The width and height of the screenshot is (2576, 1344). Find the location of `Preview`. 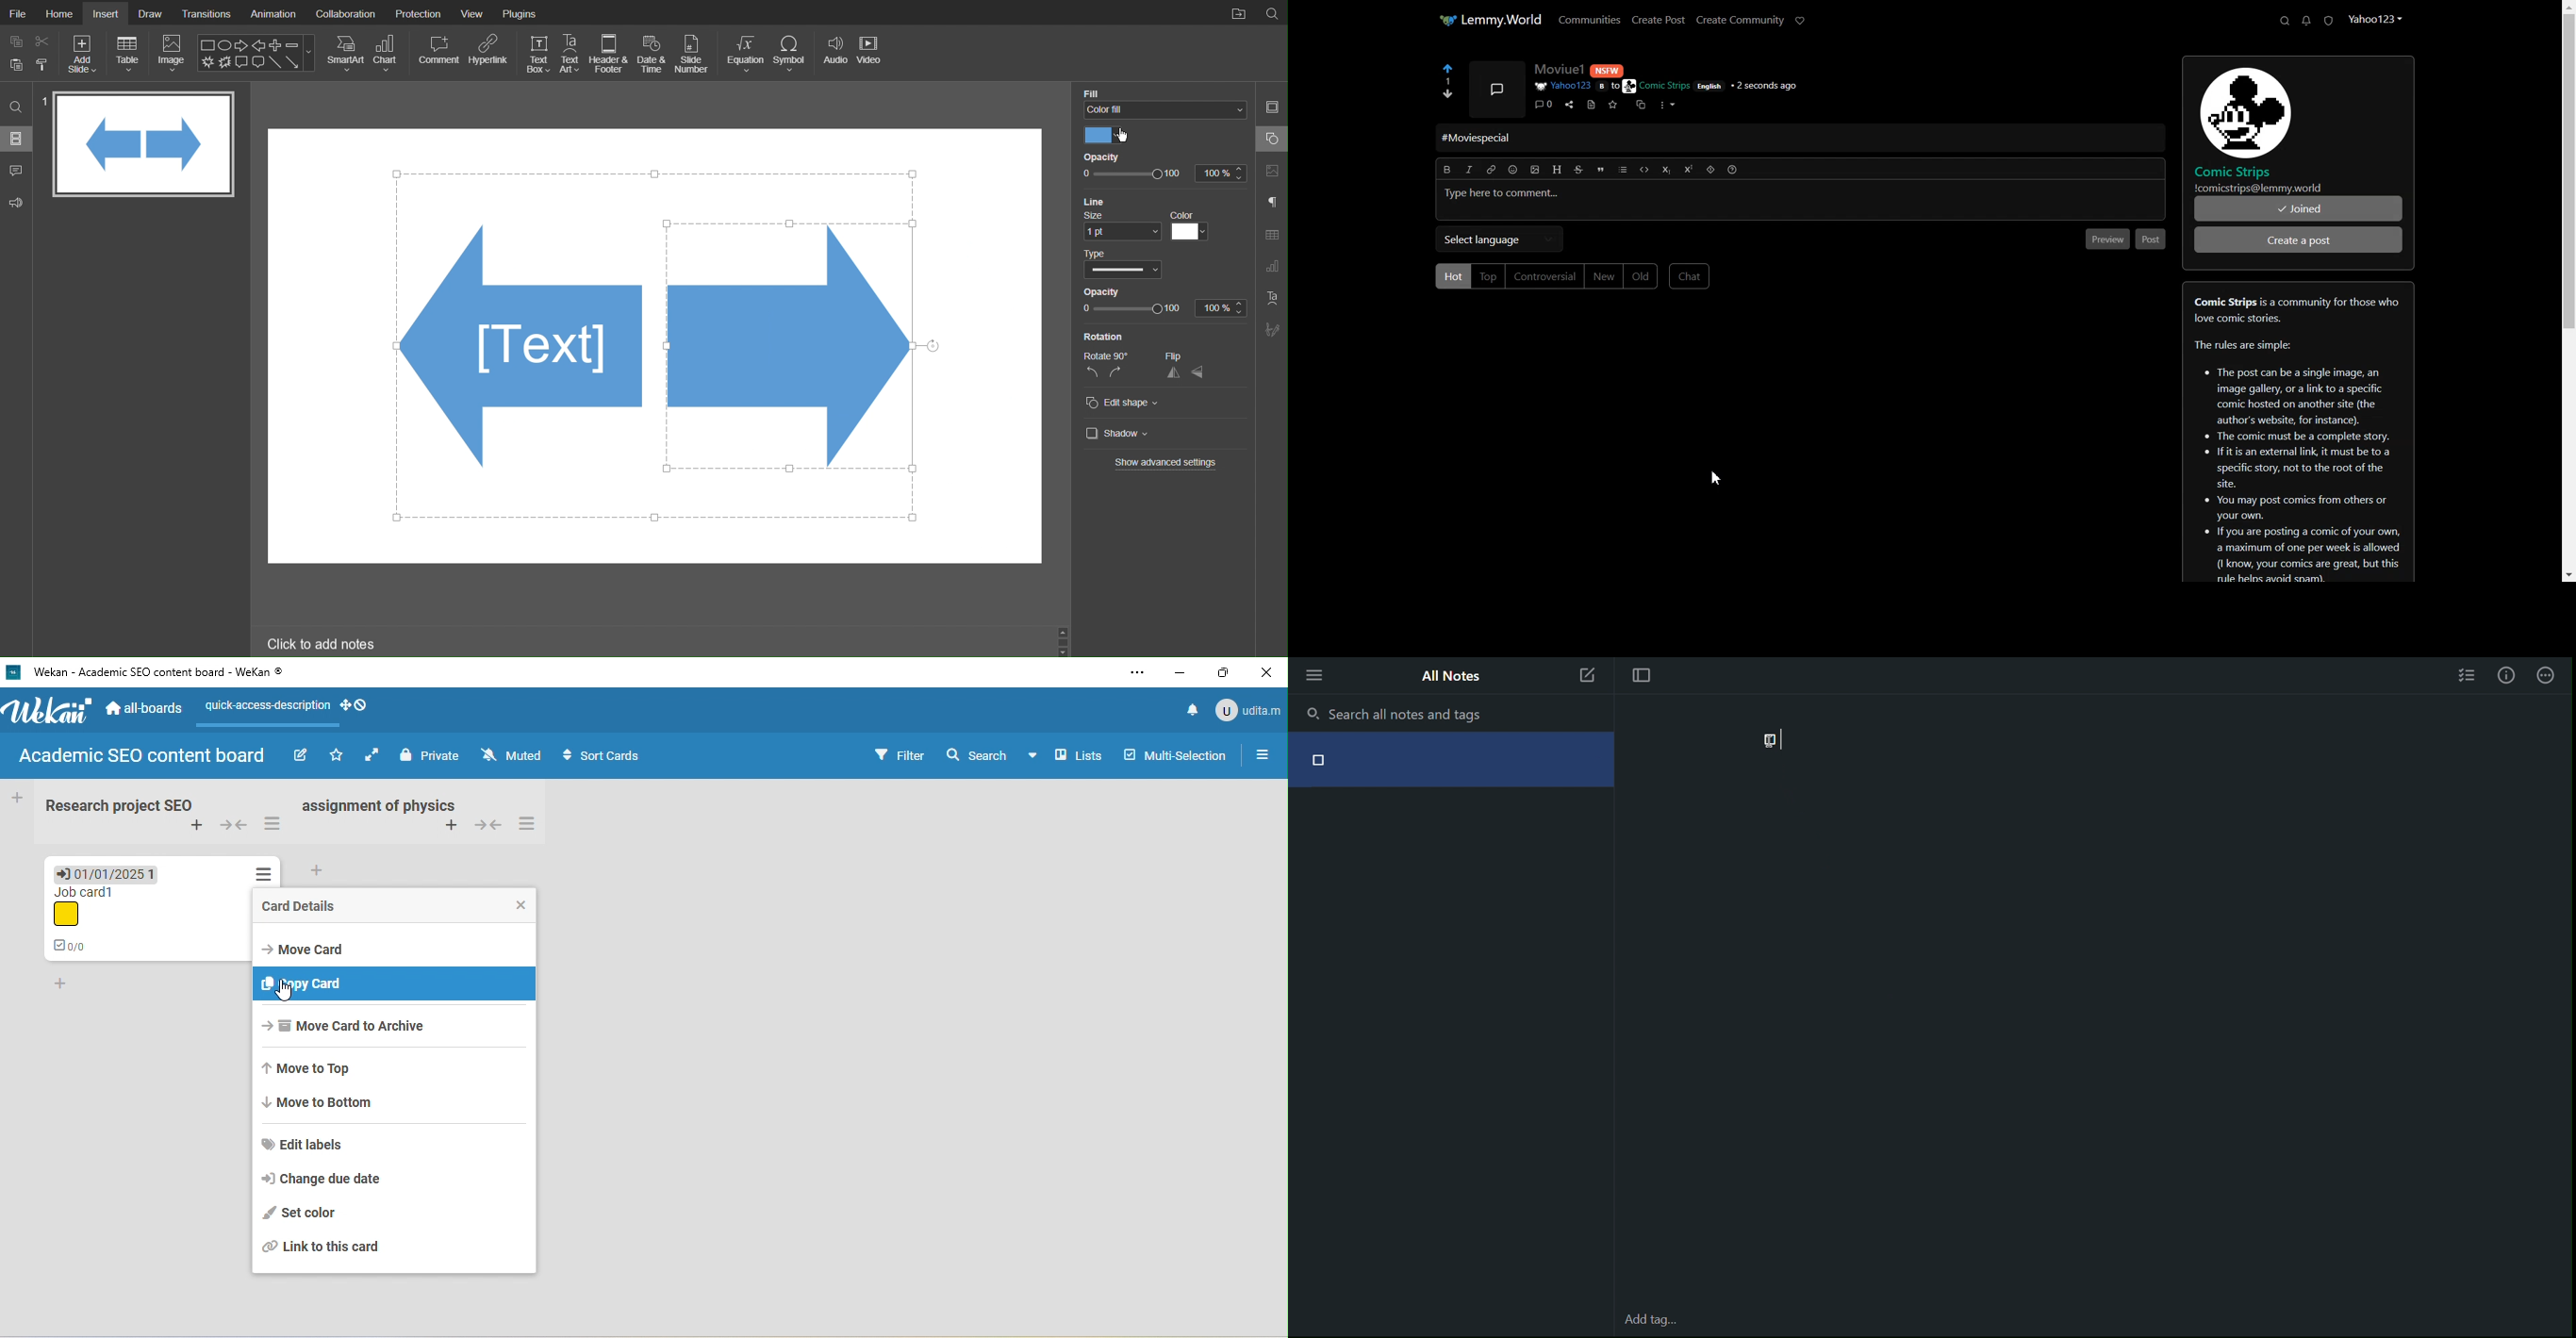

Preview is located at coordinates (2105, 240).